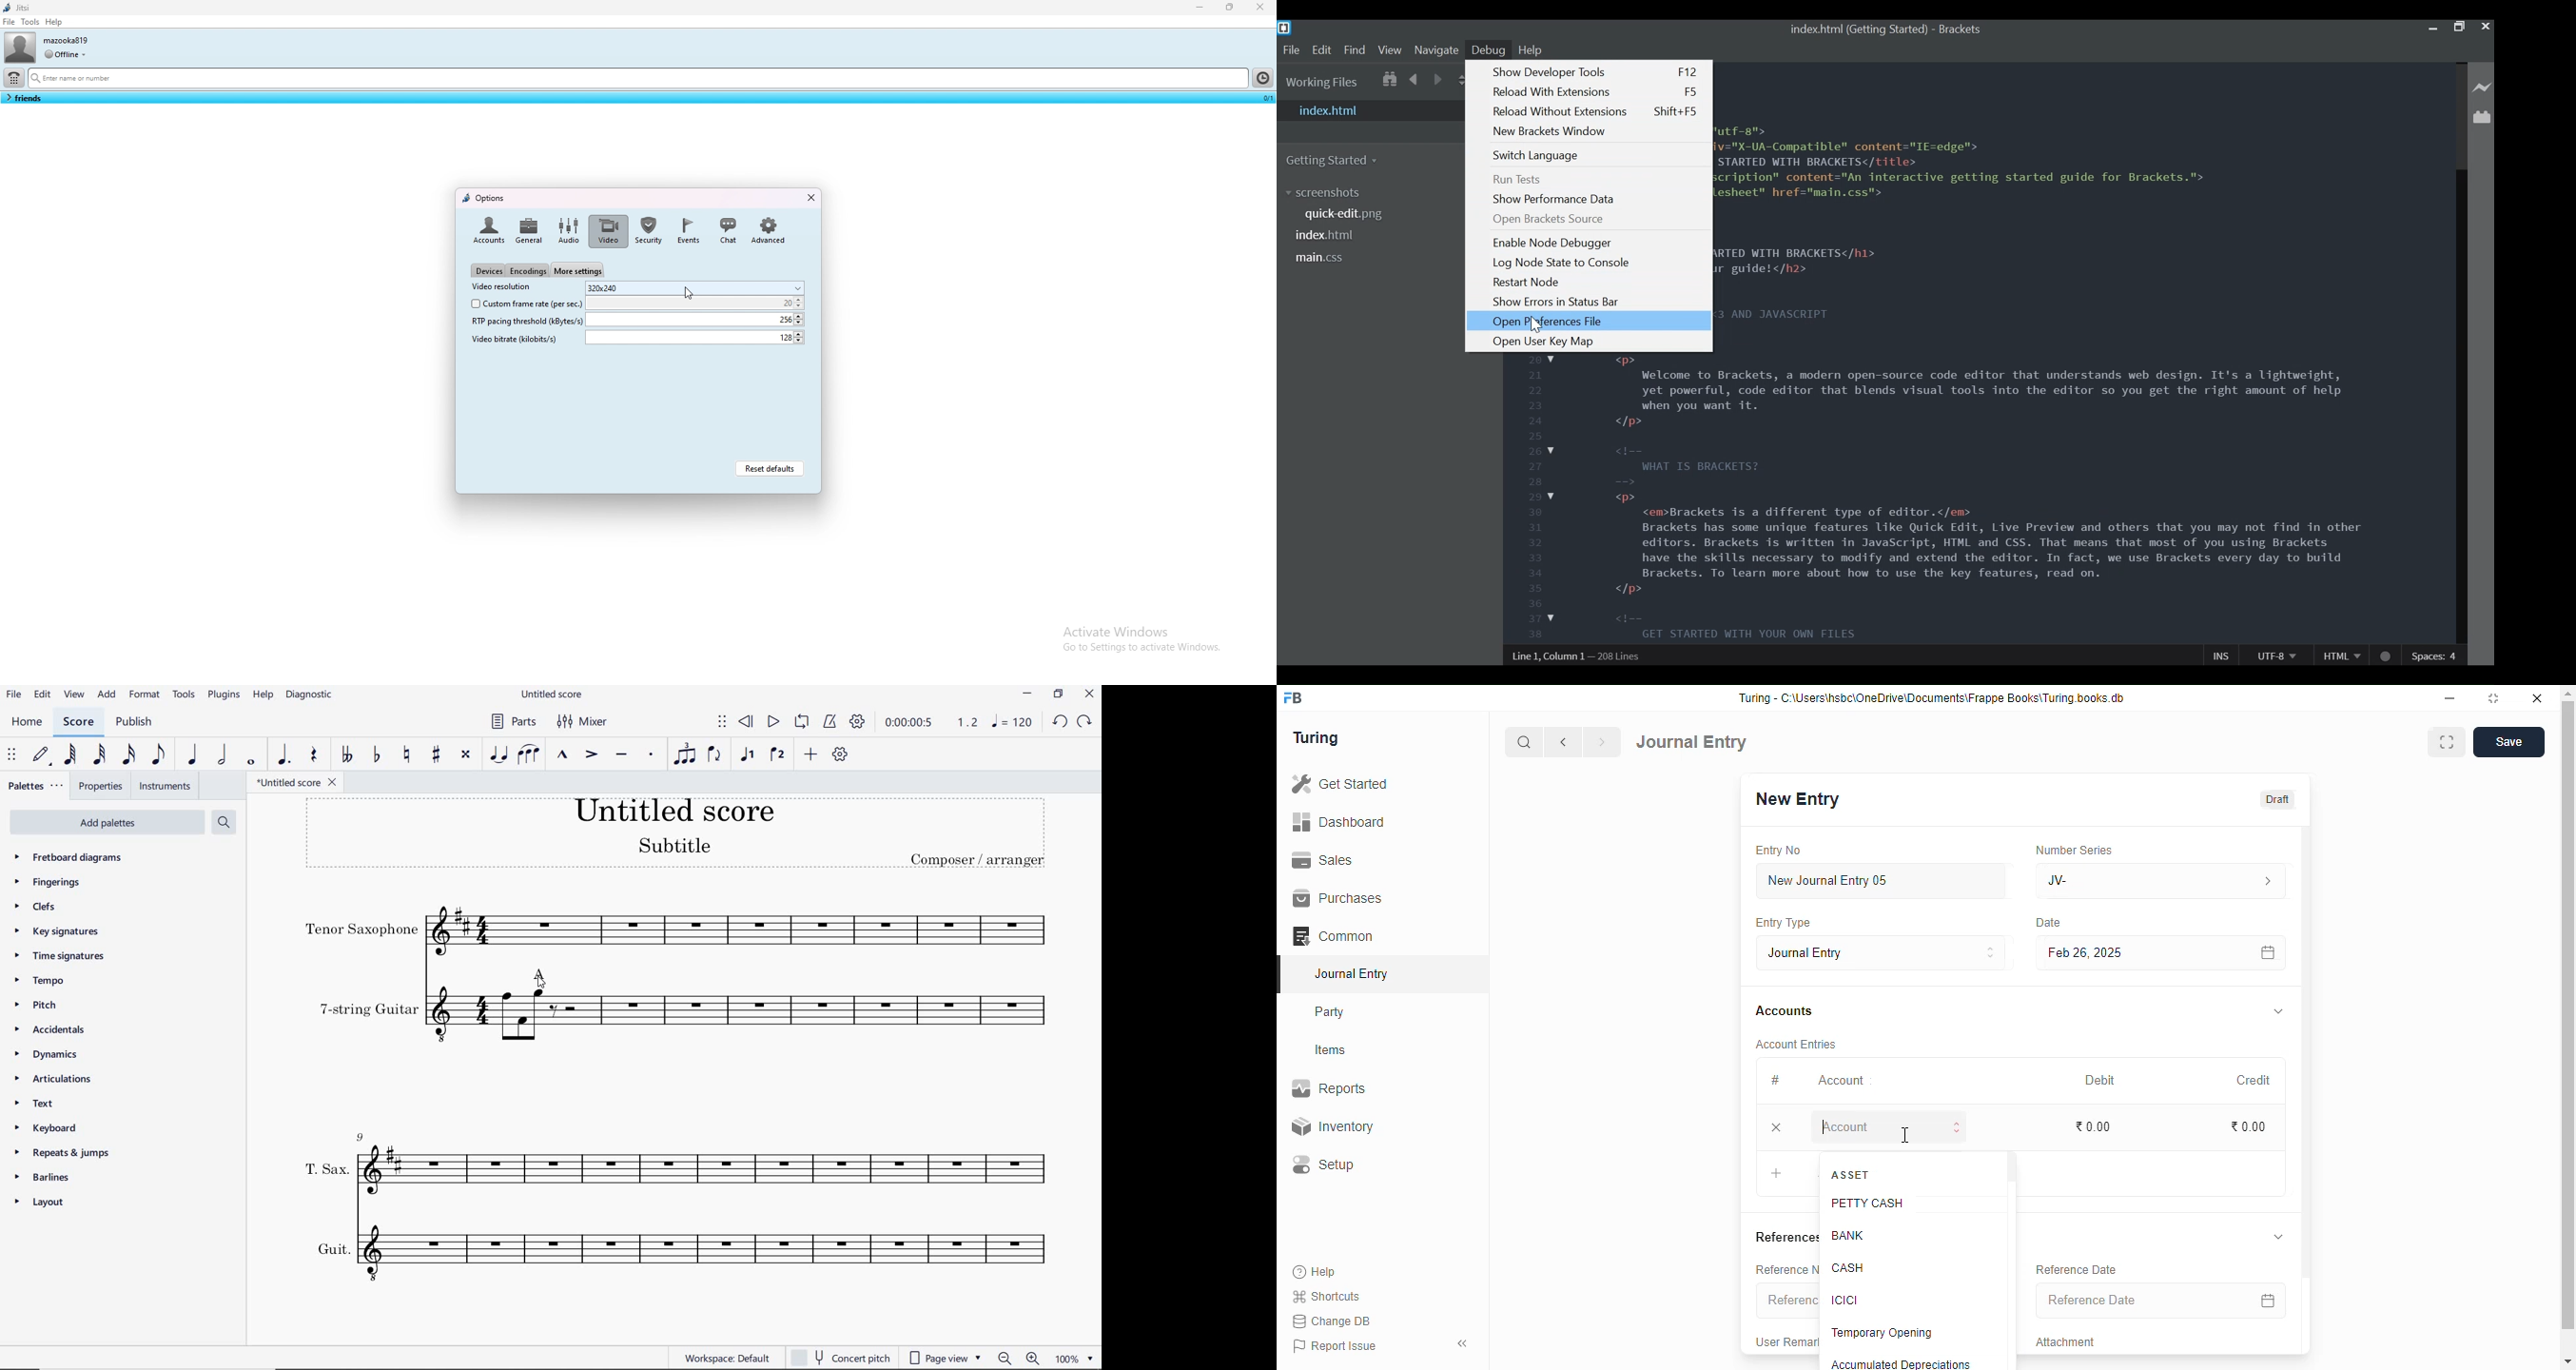  Describe the element at coordinates (14, 78) in the screenshot. I see `dialpad` at that location.